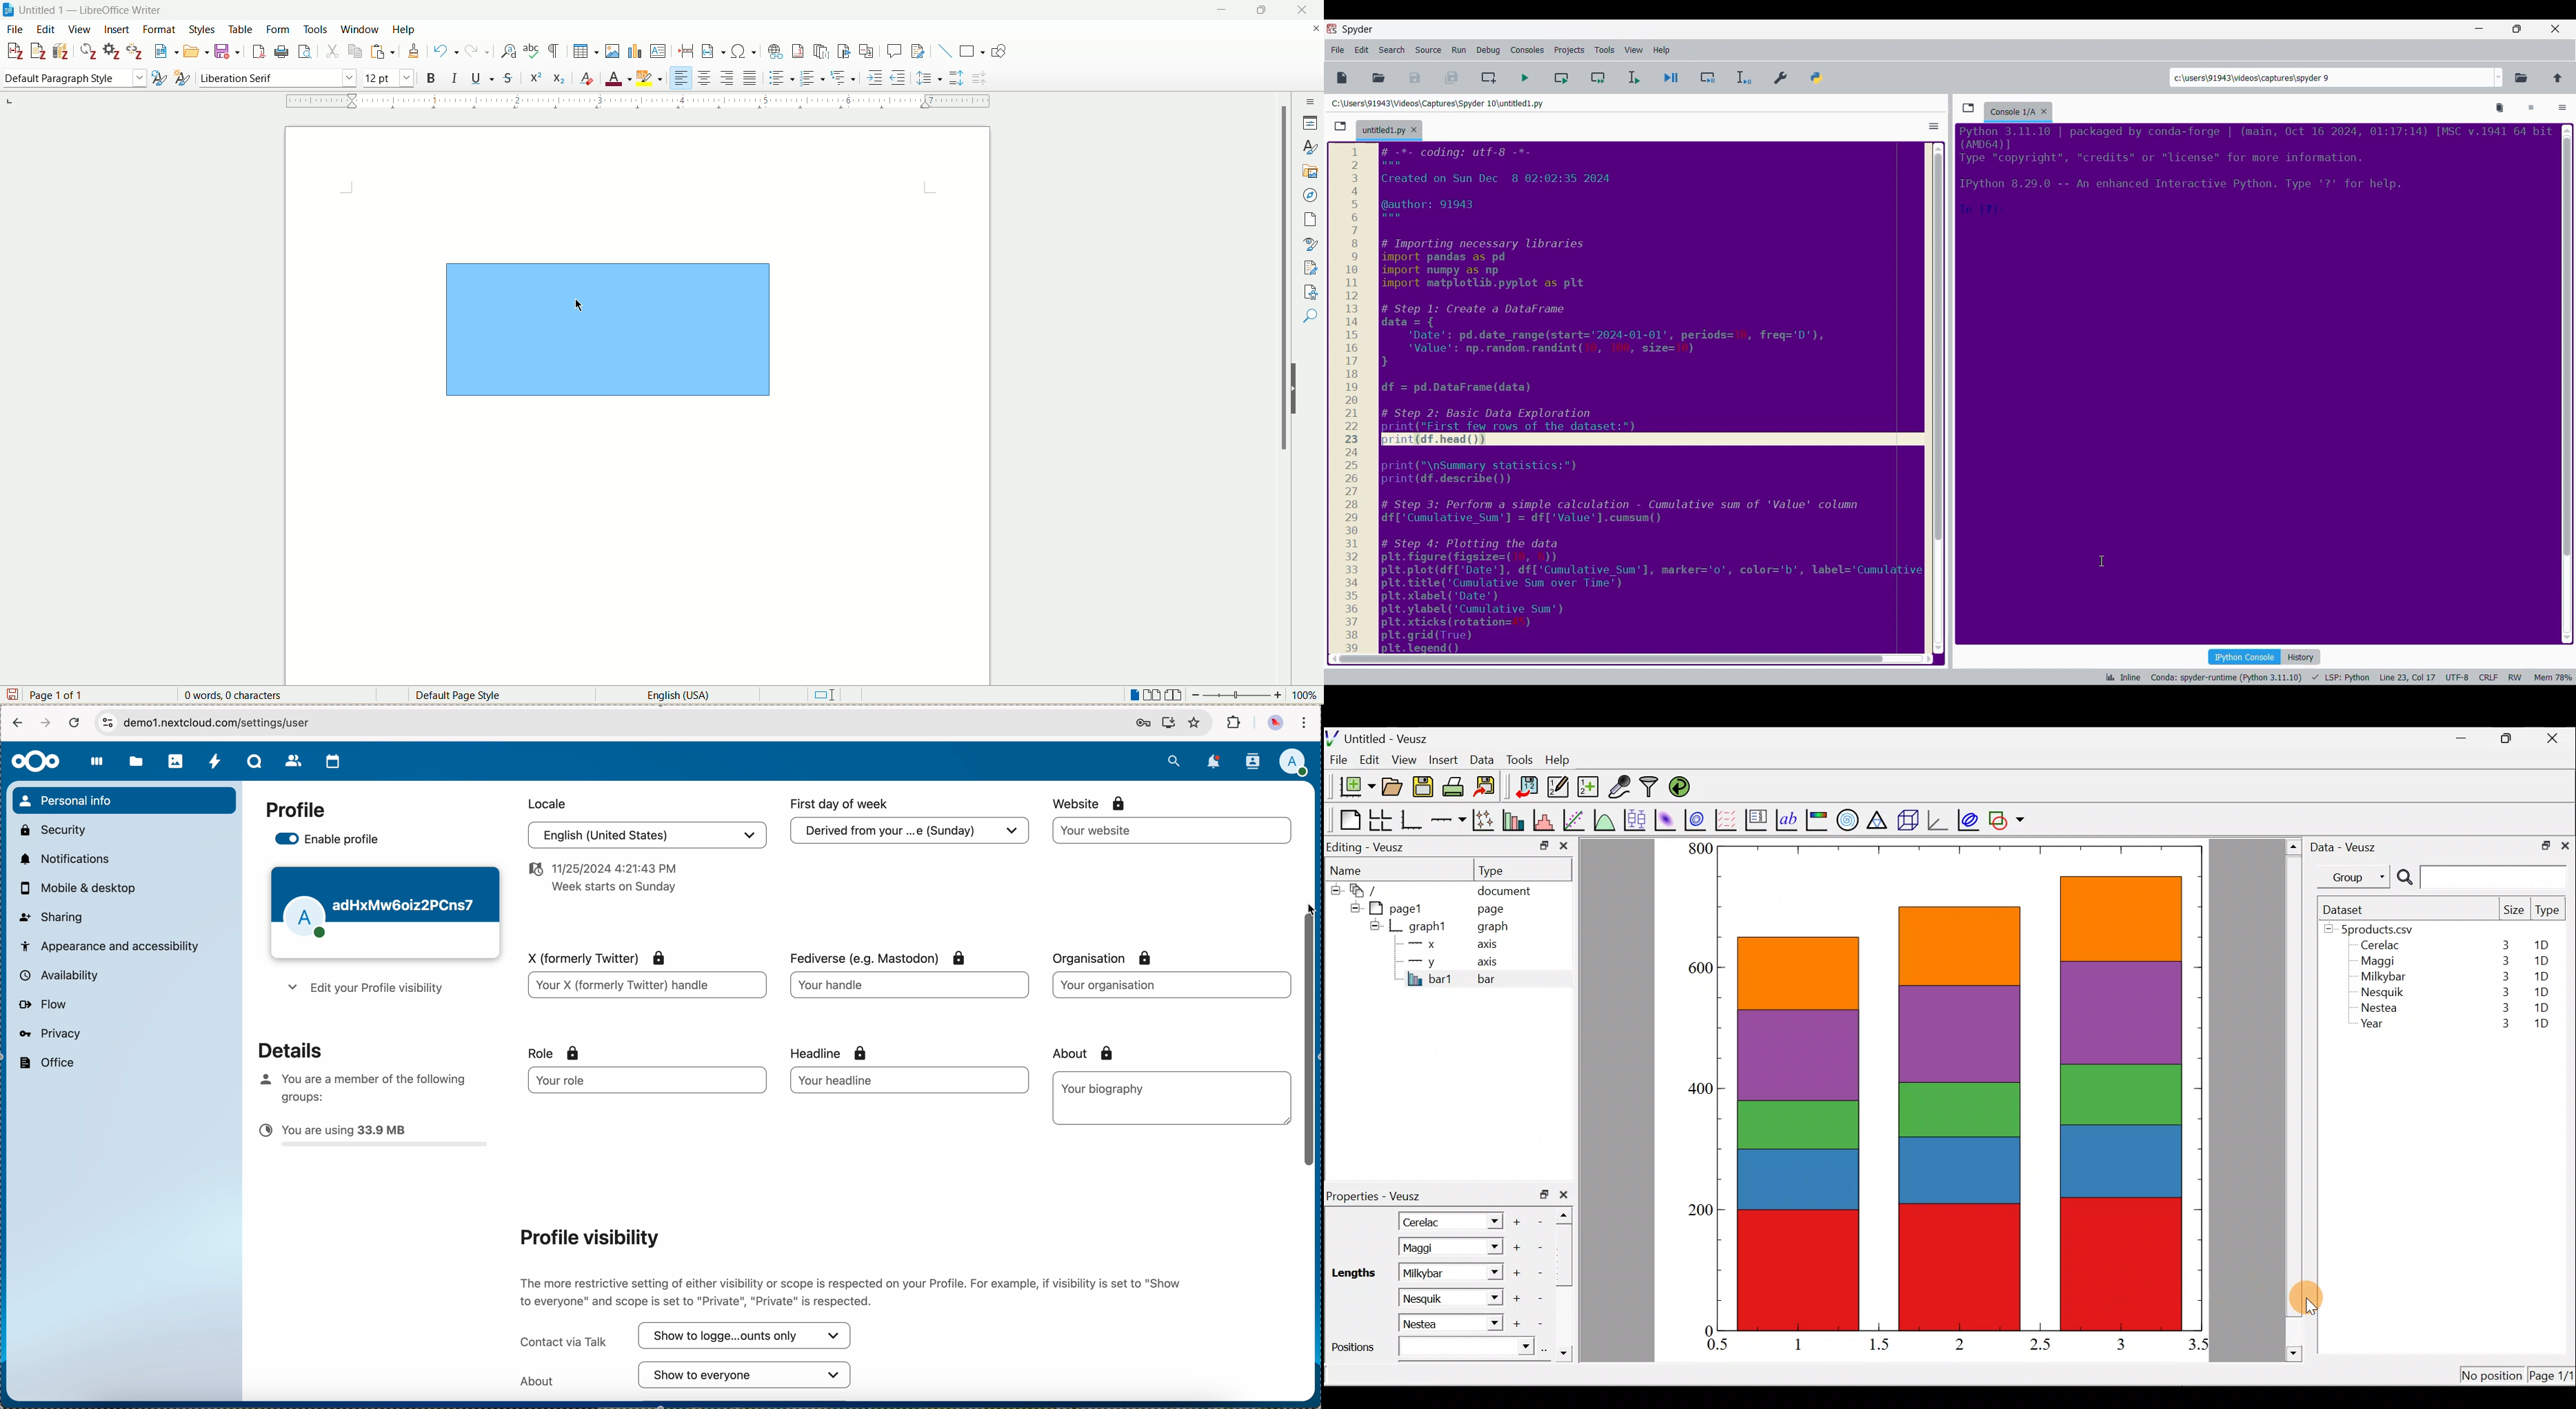 The image size is (2576, 1428). What do you see at coordinates (98, 767) in the screenshot?
I see `dashboard` at bounding box center [98, 767].